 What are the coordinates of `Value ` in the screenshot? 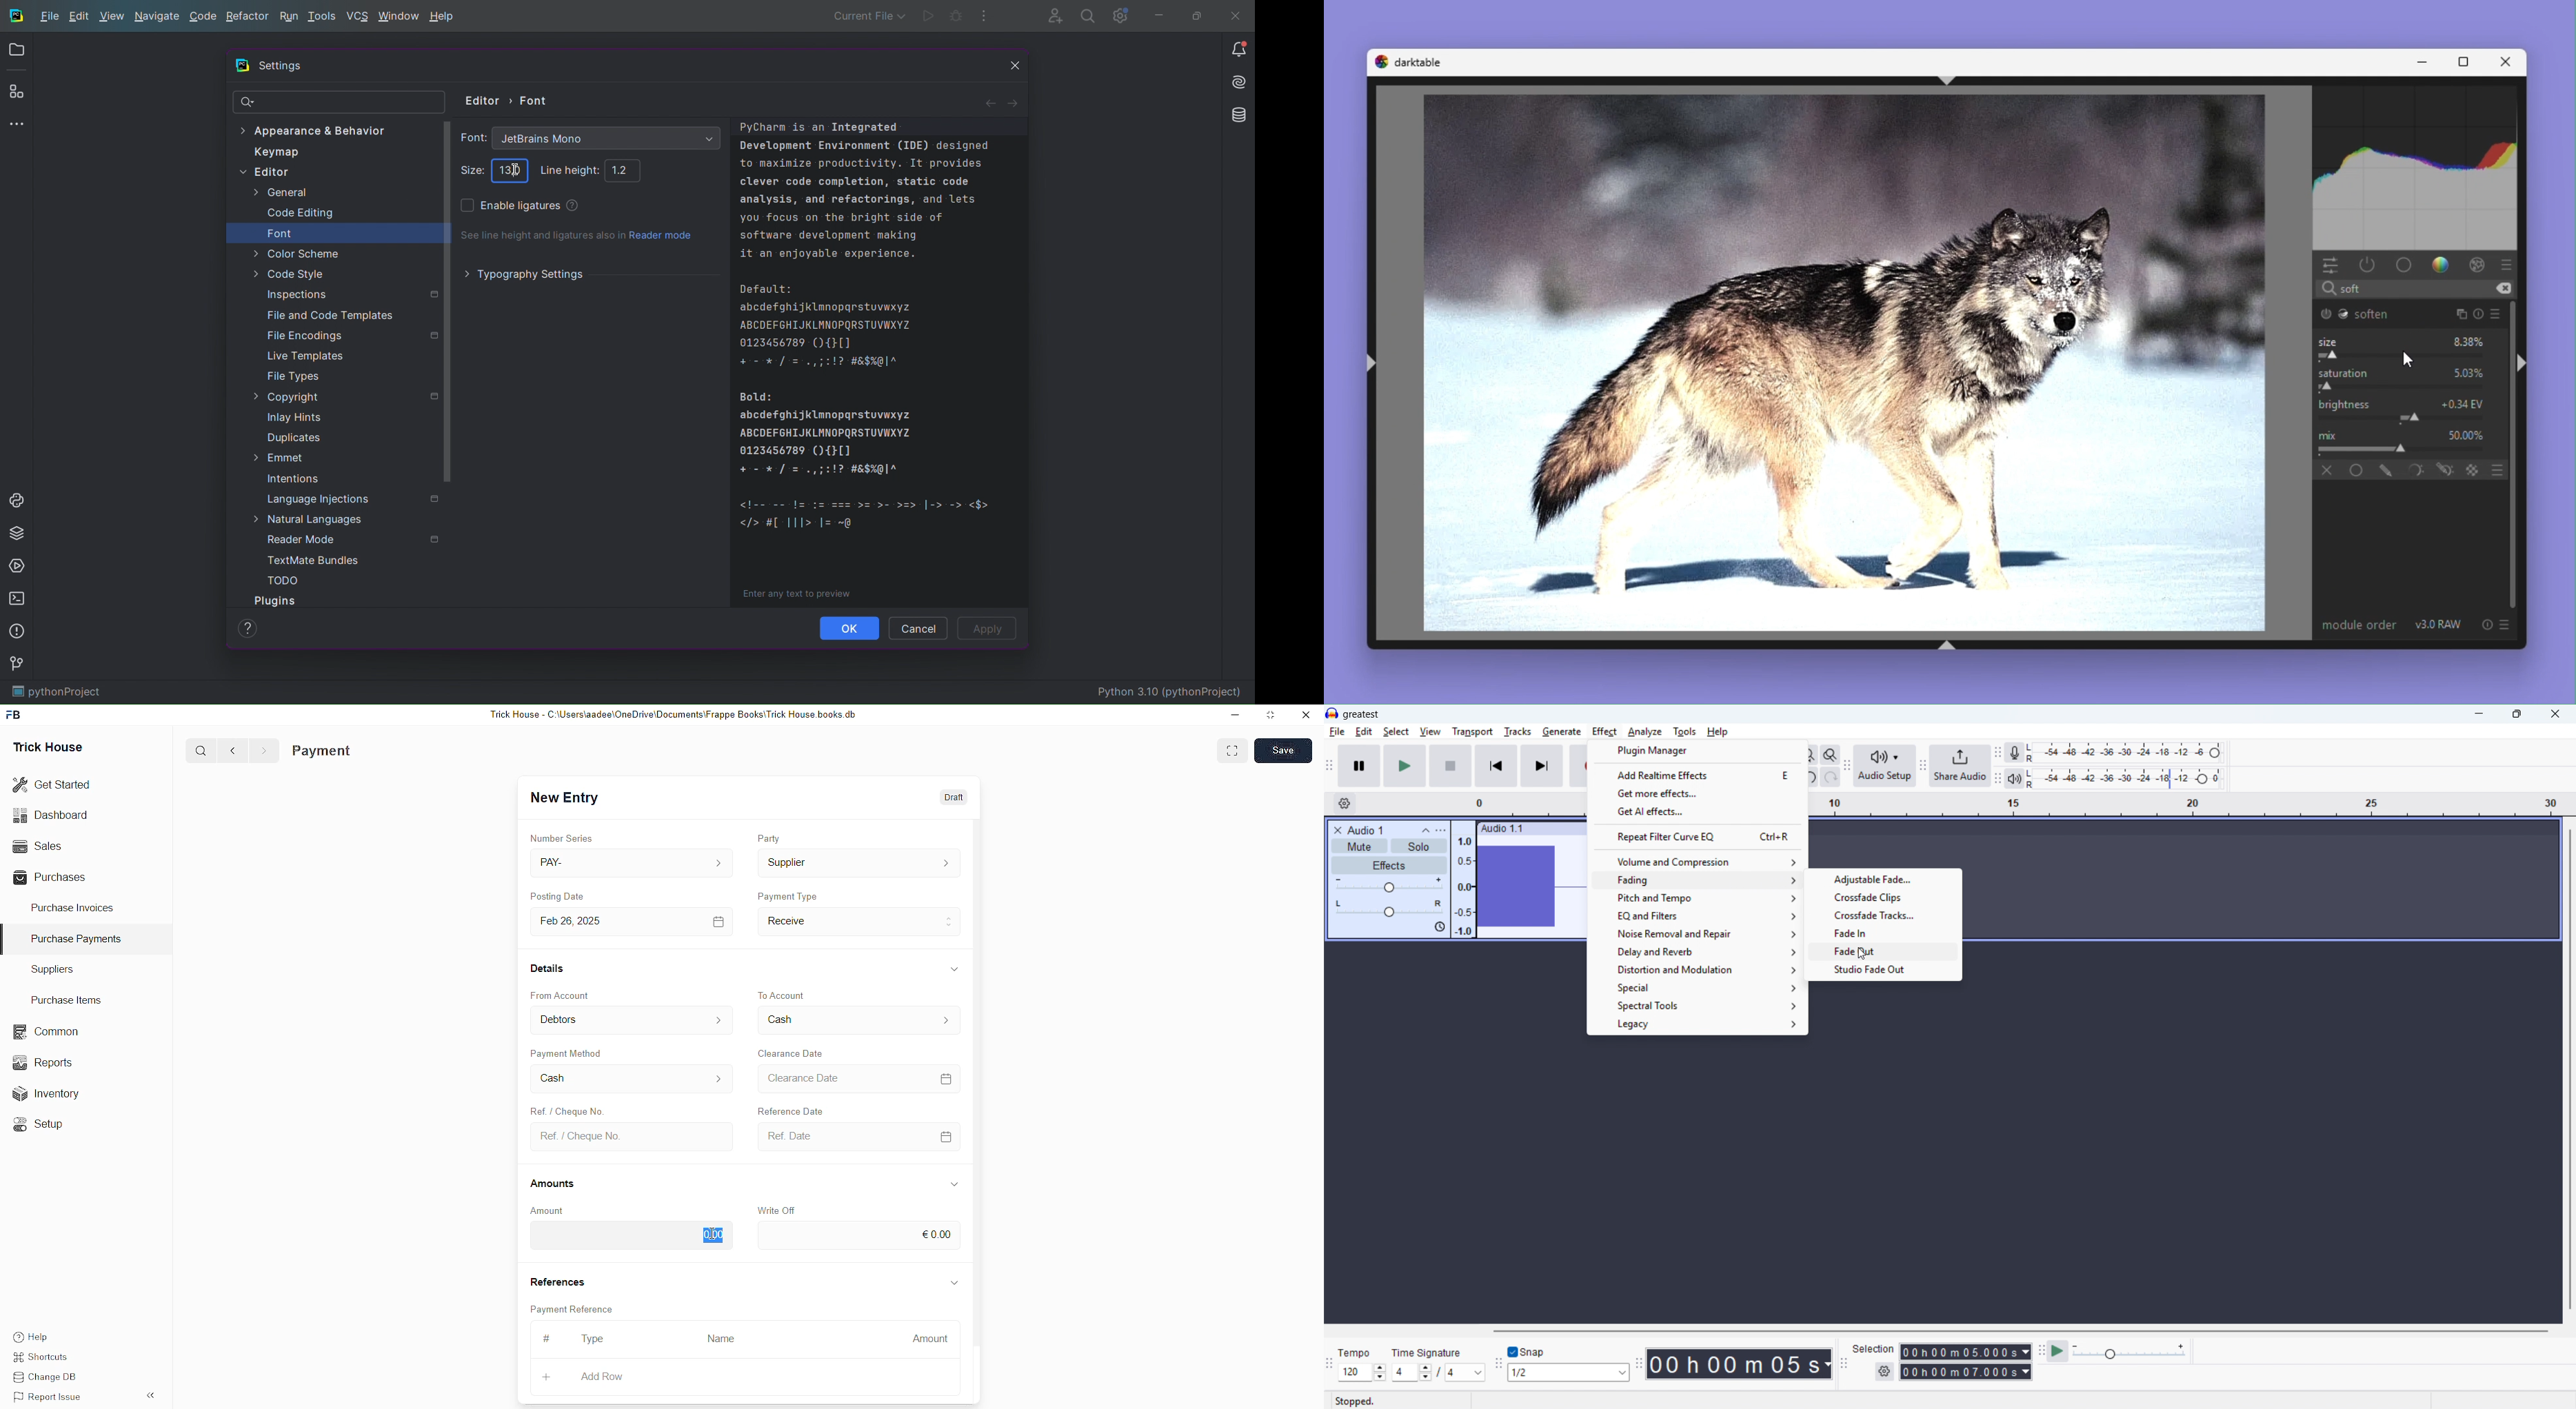 It's located at (2466, 433).